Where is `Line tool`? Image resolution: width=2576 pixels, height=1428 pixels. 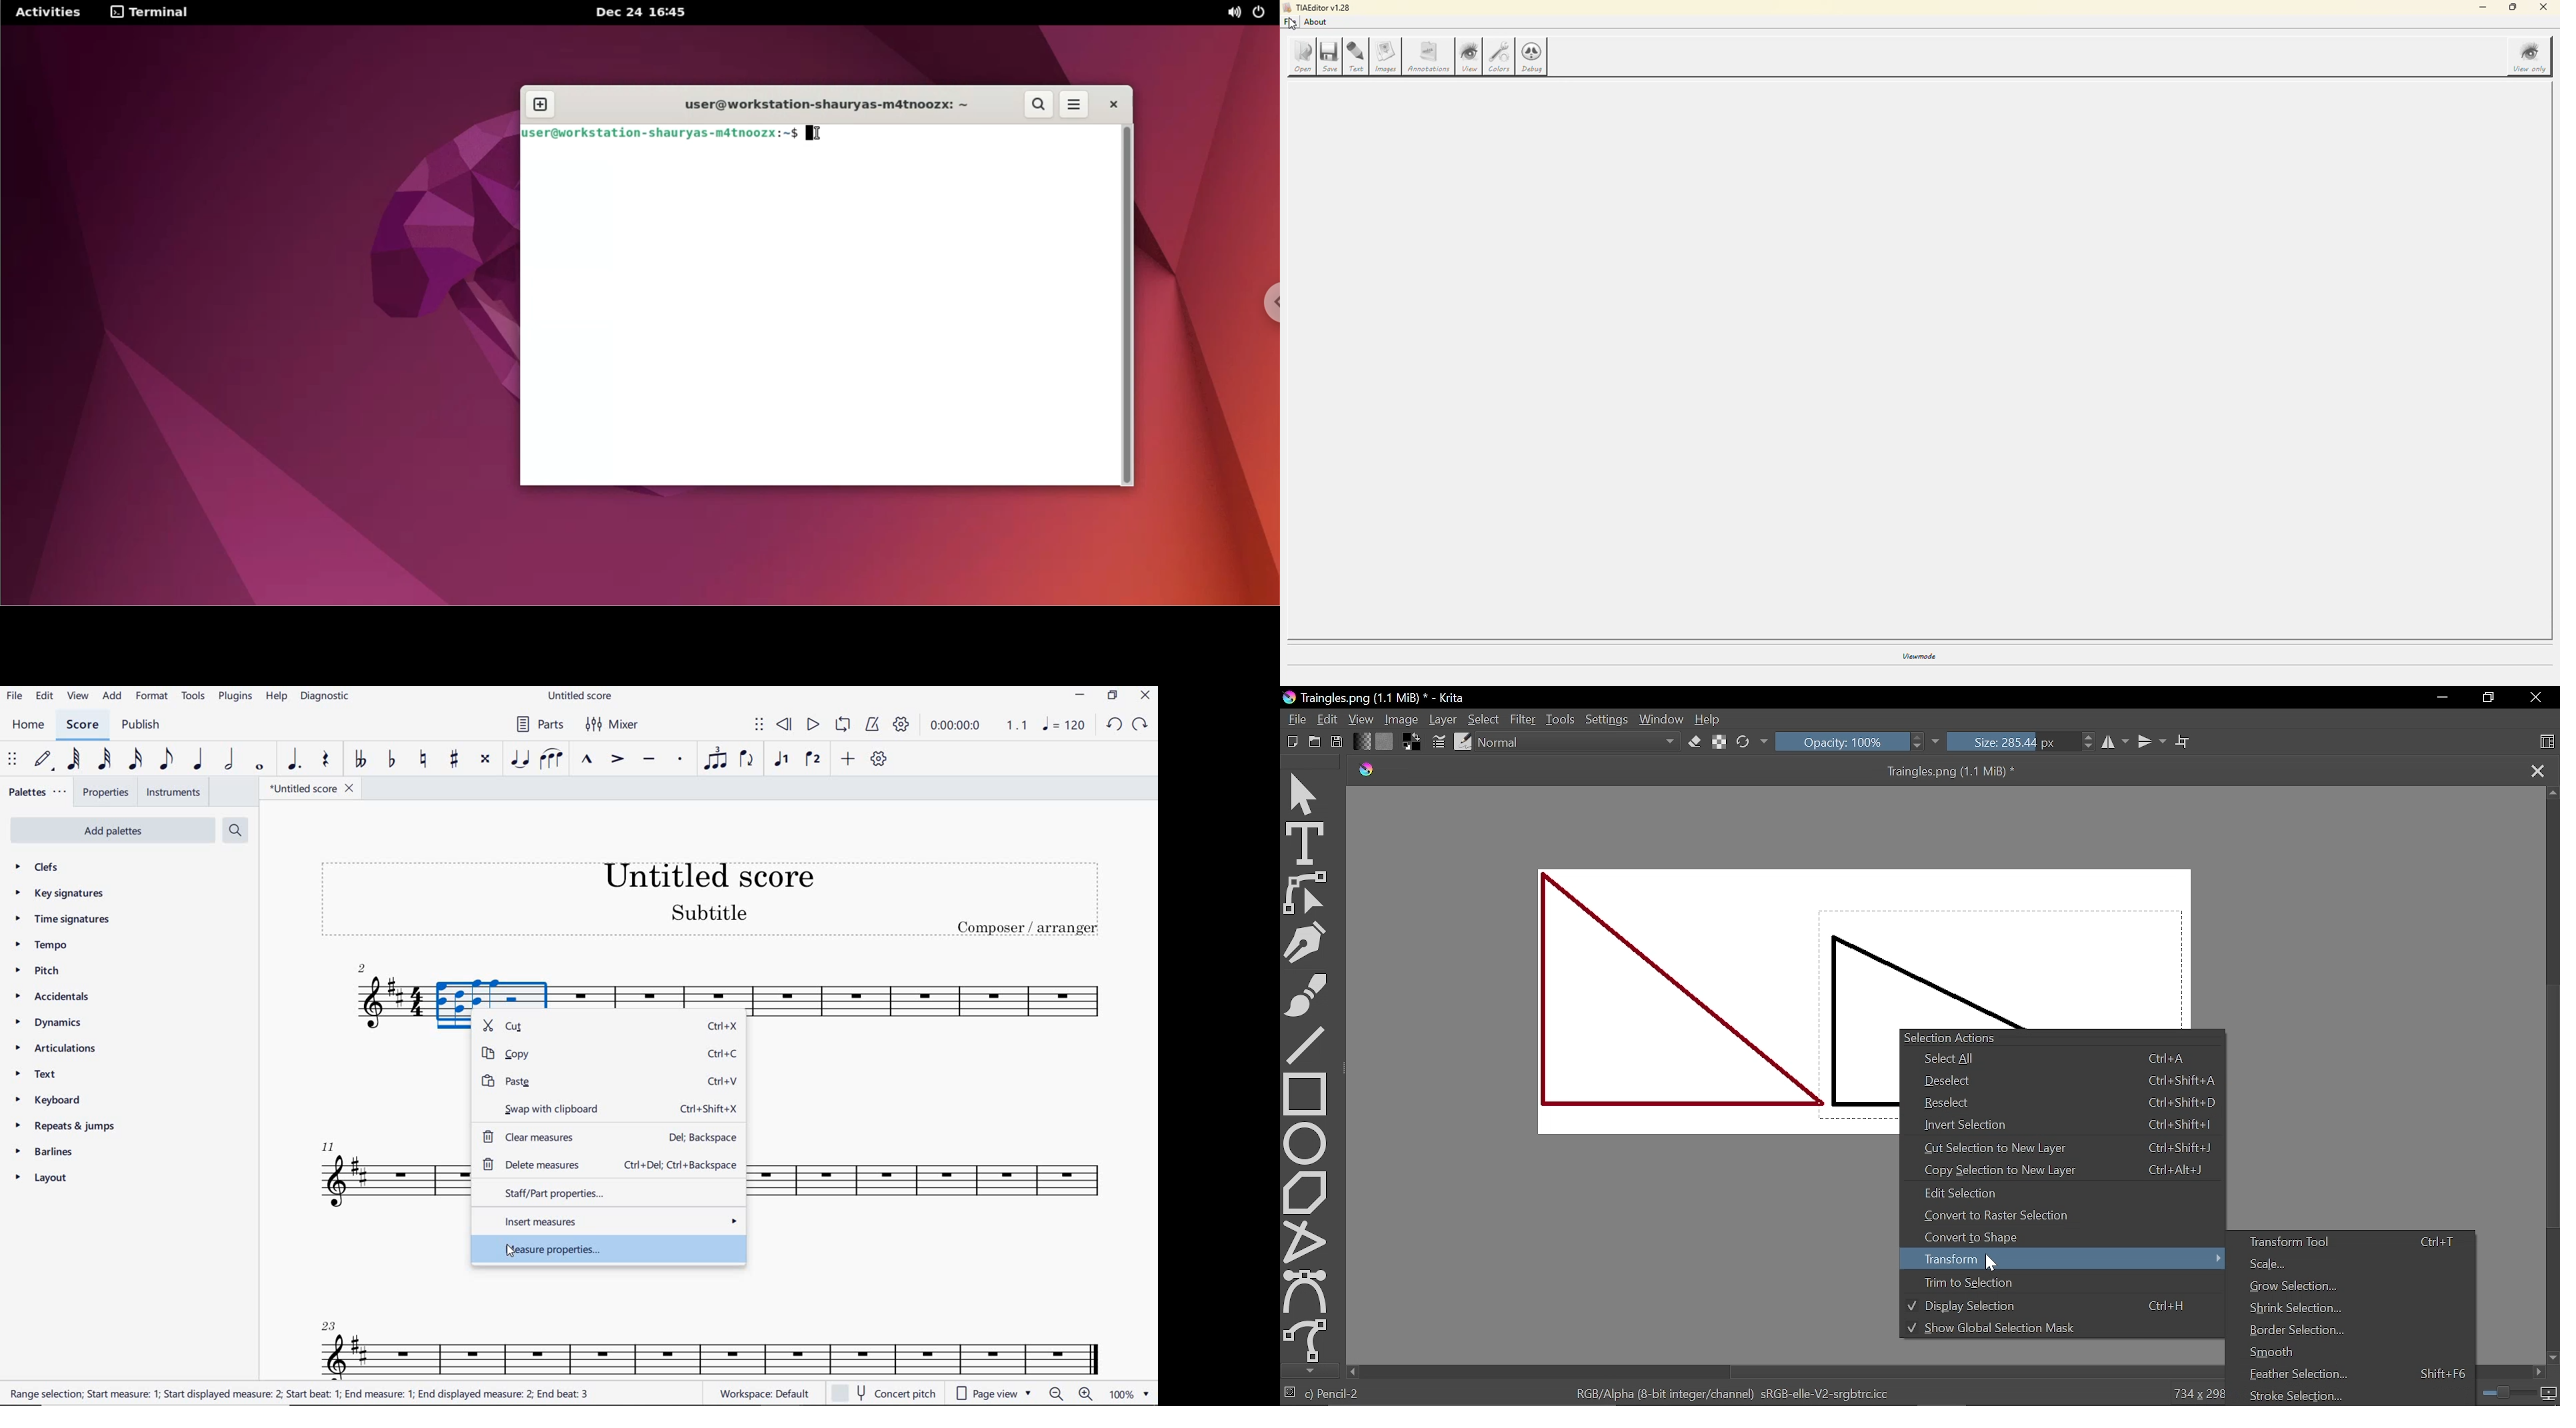 Line tool is located at coordinates (1305, 1043).